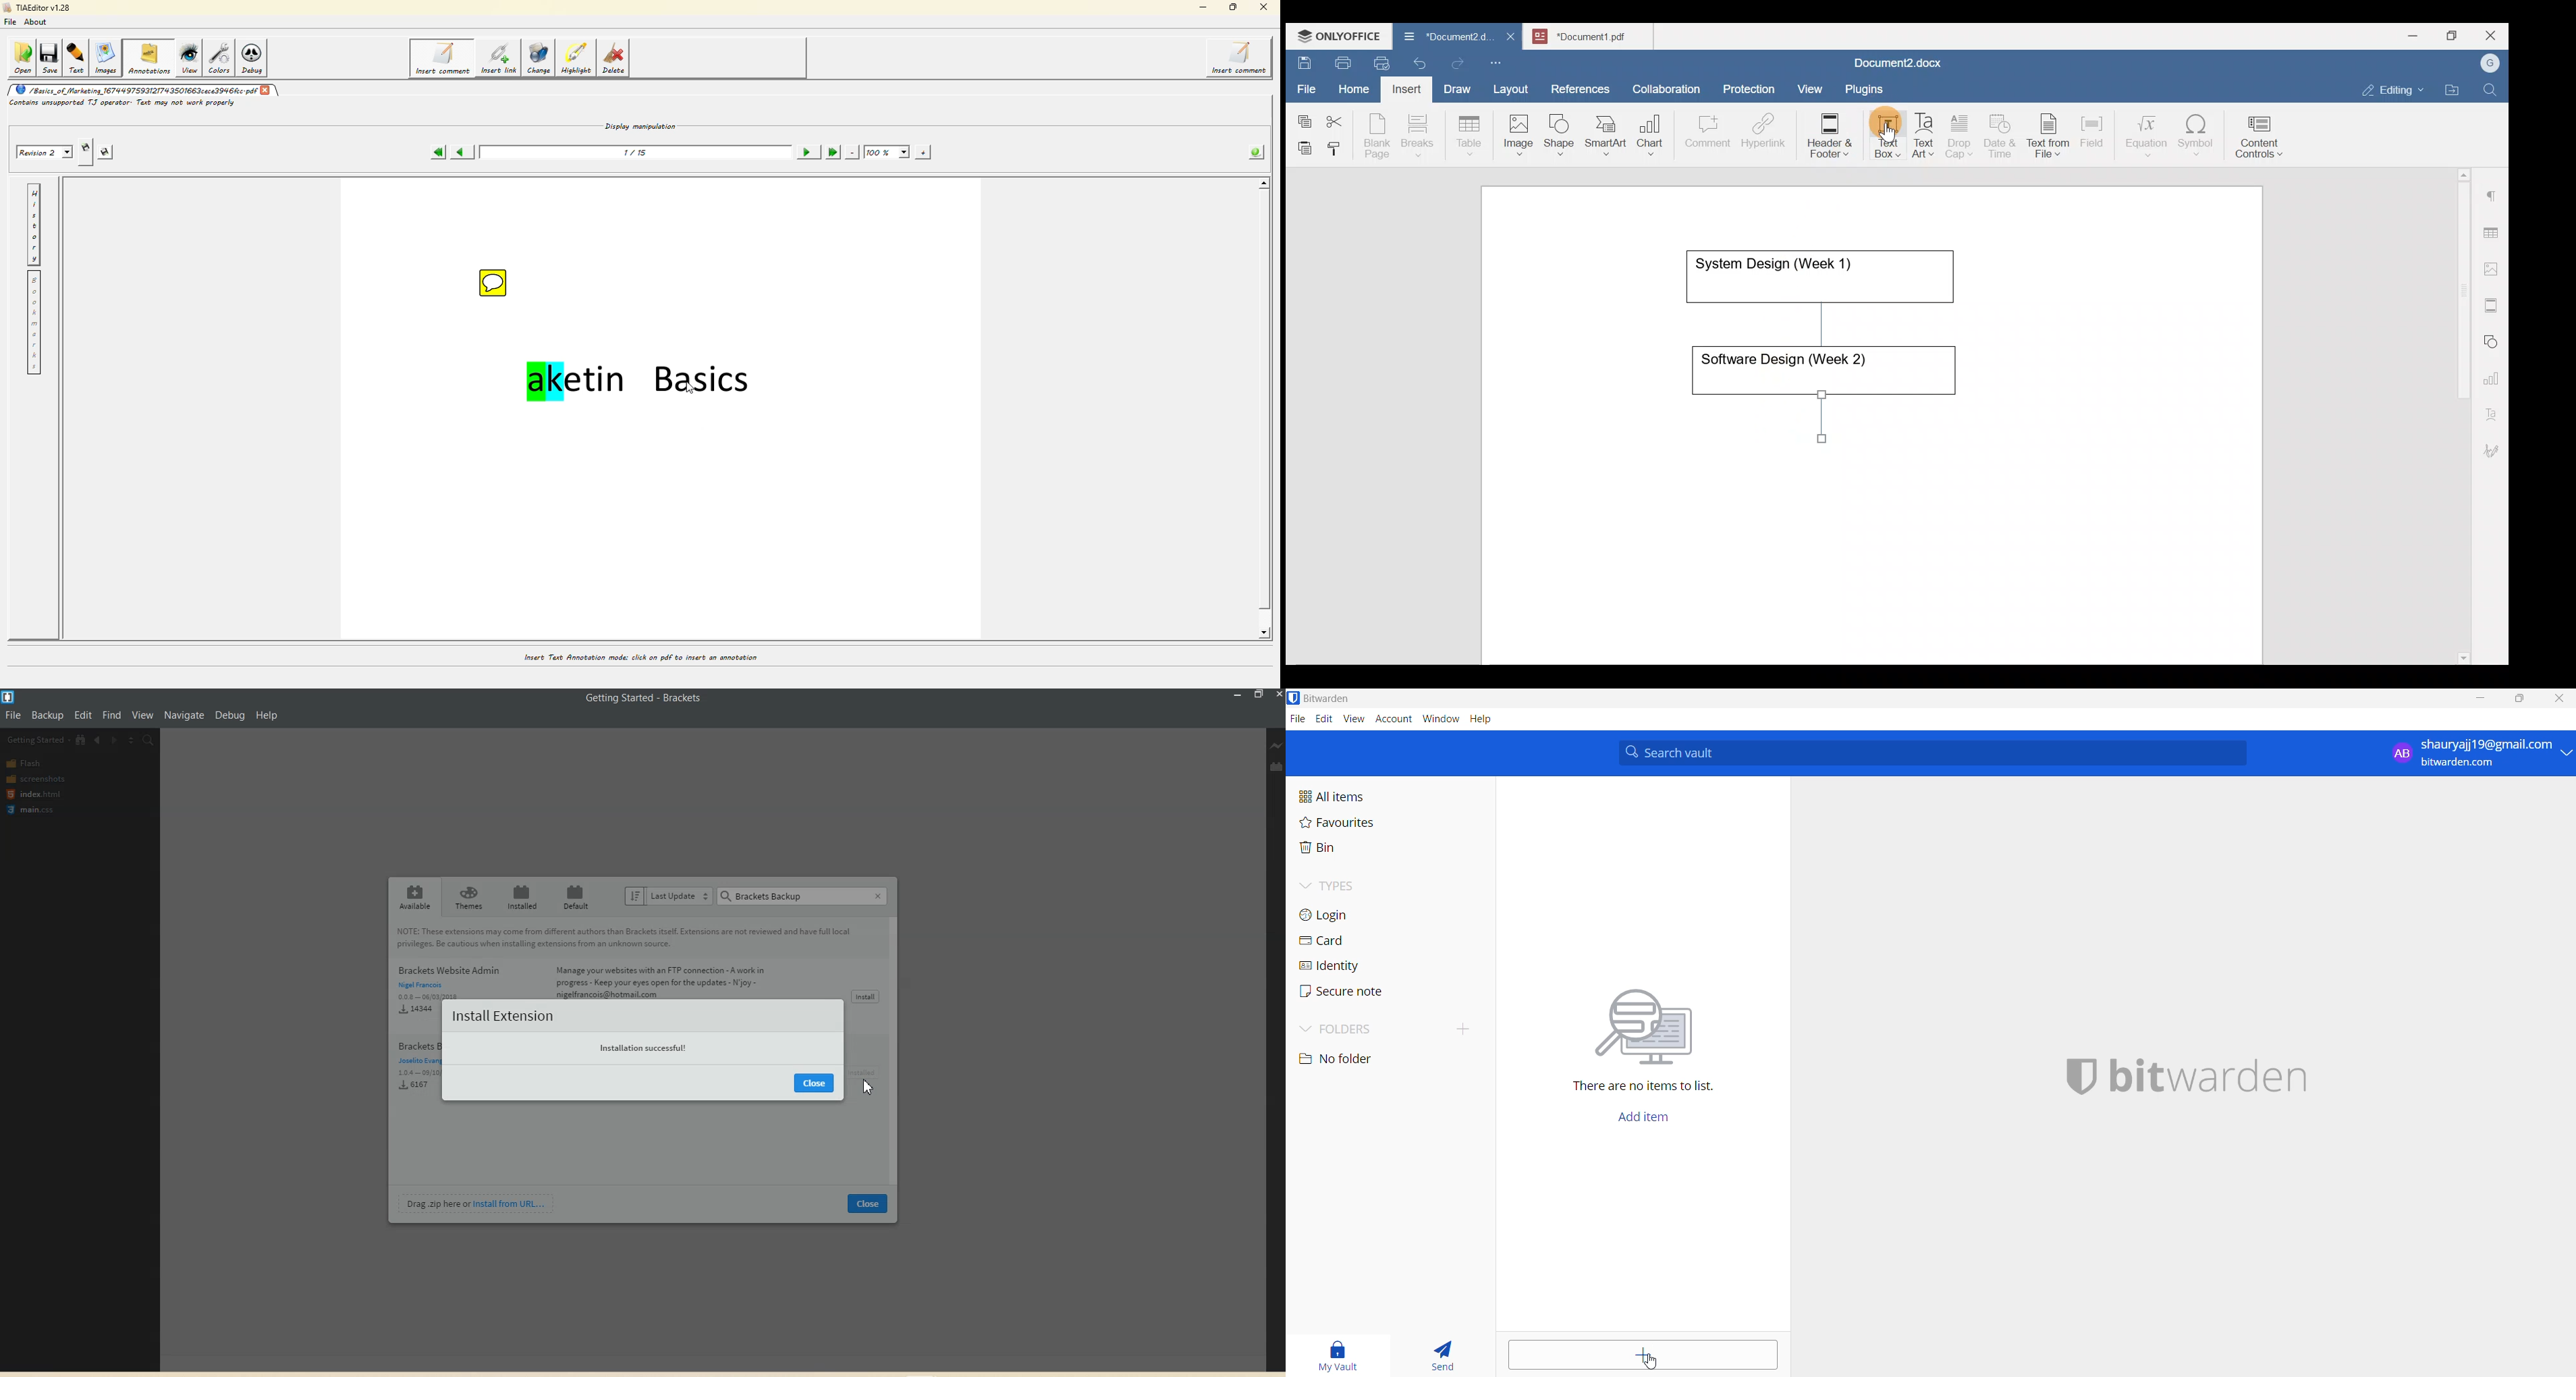  I want to click on application name, so click(1333, 699).